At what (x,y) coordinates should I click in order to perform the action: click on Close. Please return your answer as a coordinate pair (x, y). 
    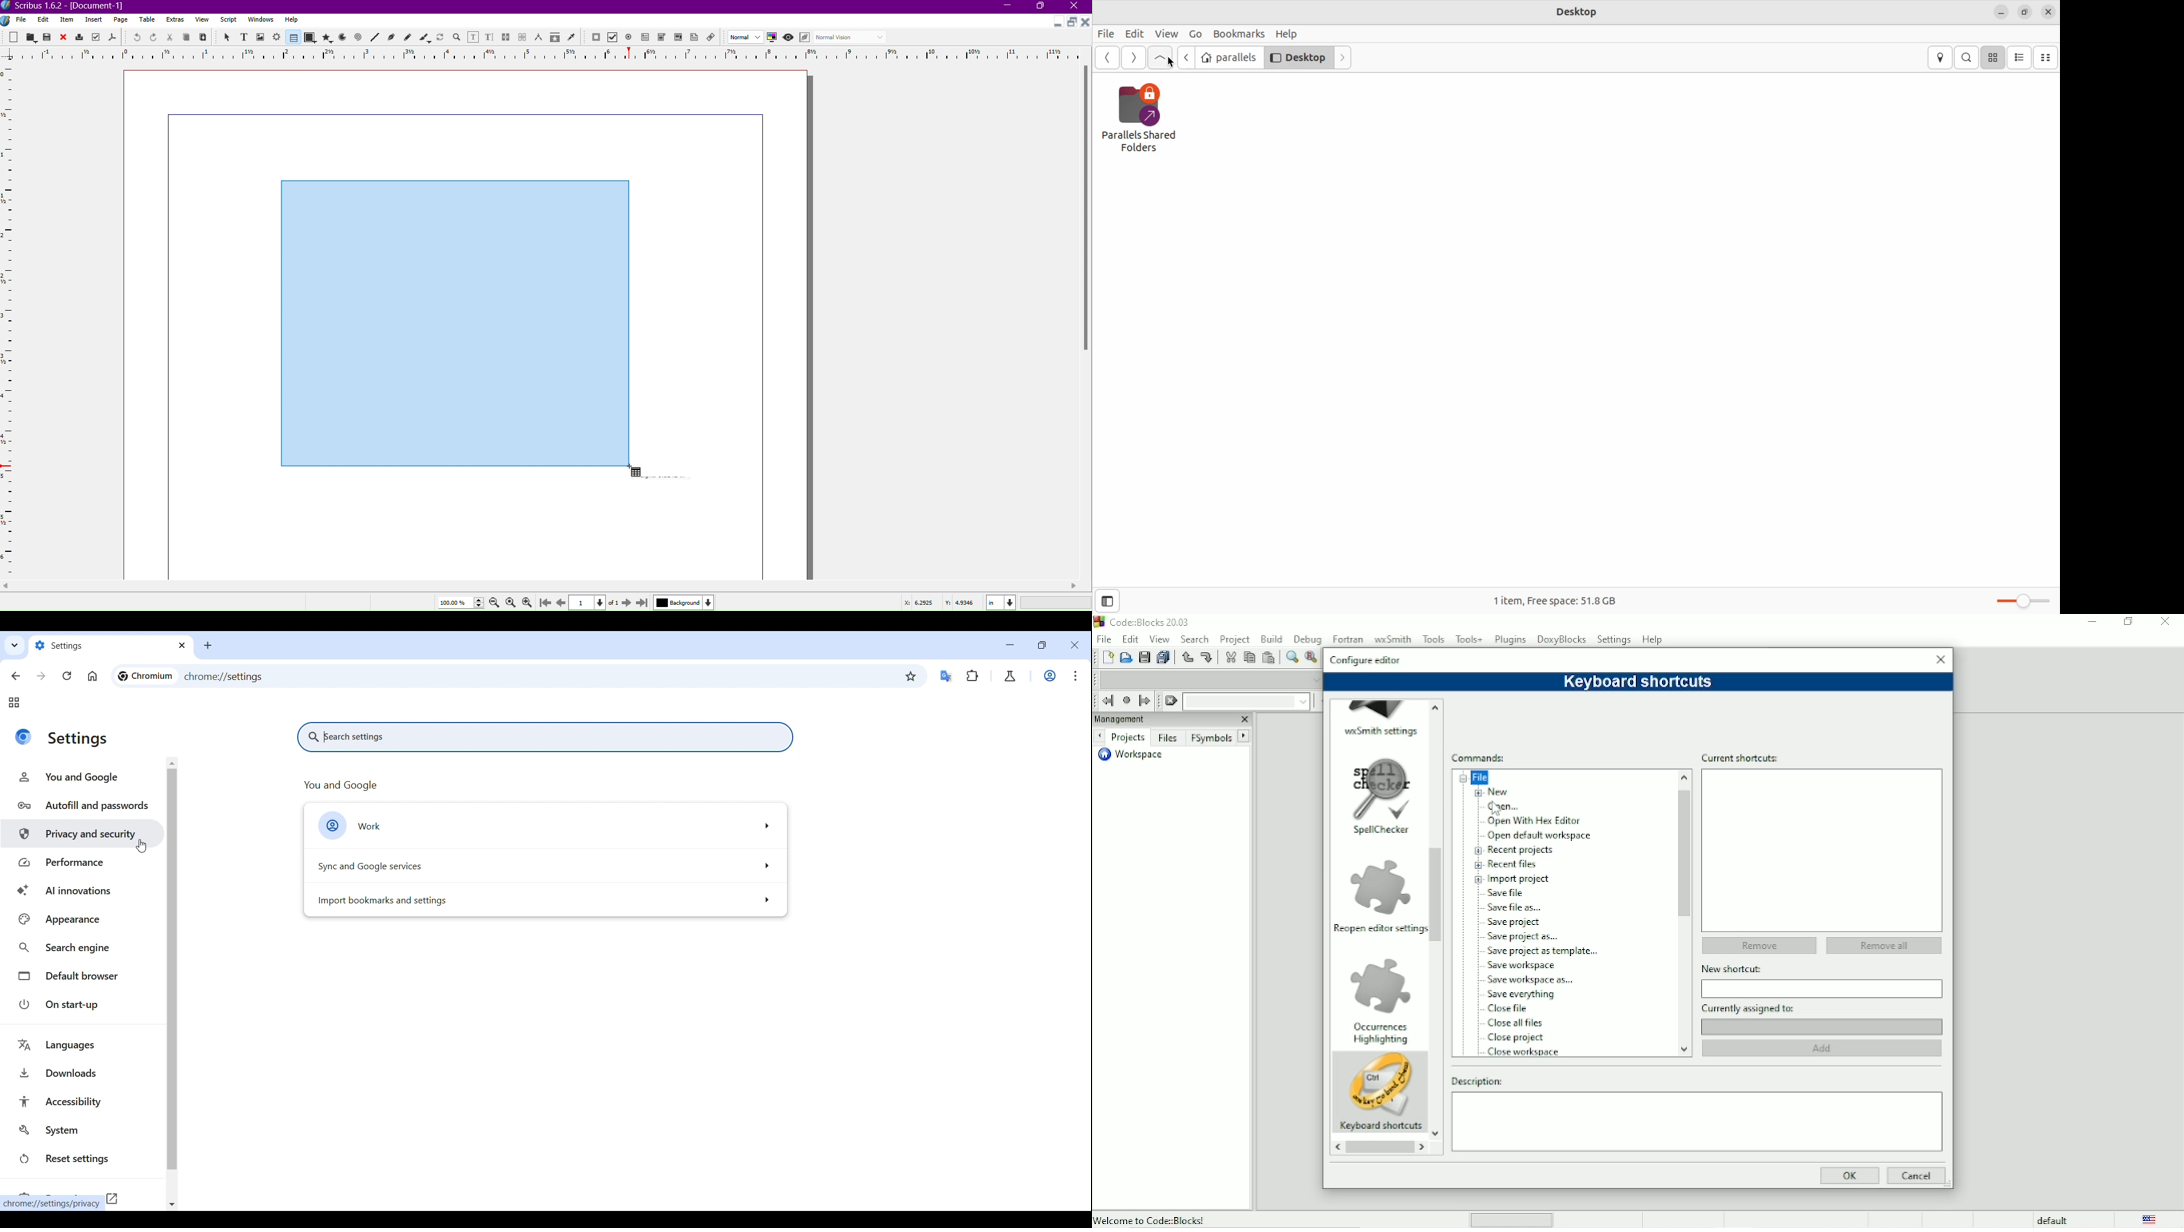
    Looking at the image, I should click on (1085, 22).